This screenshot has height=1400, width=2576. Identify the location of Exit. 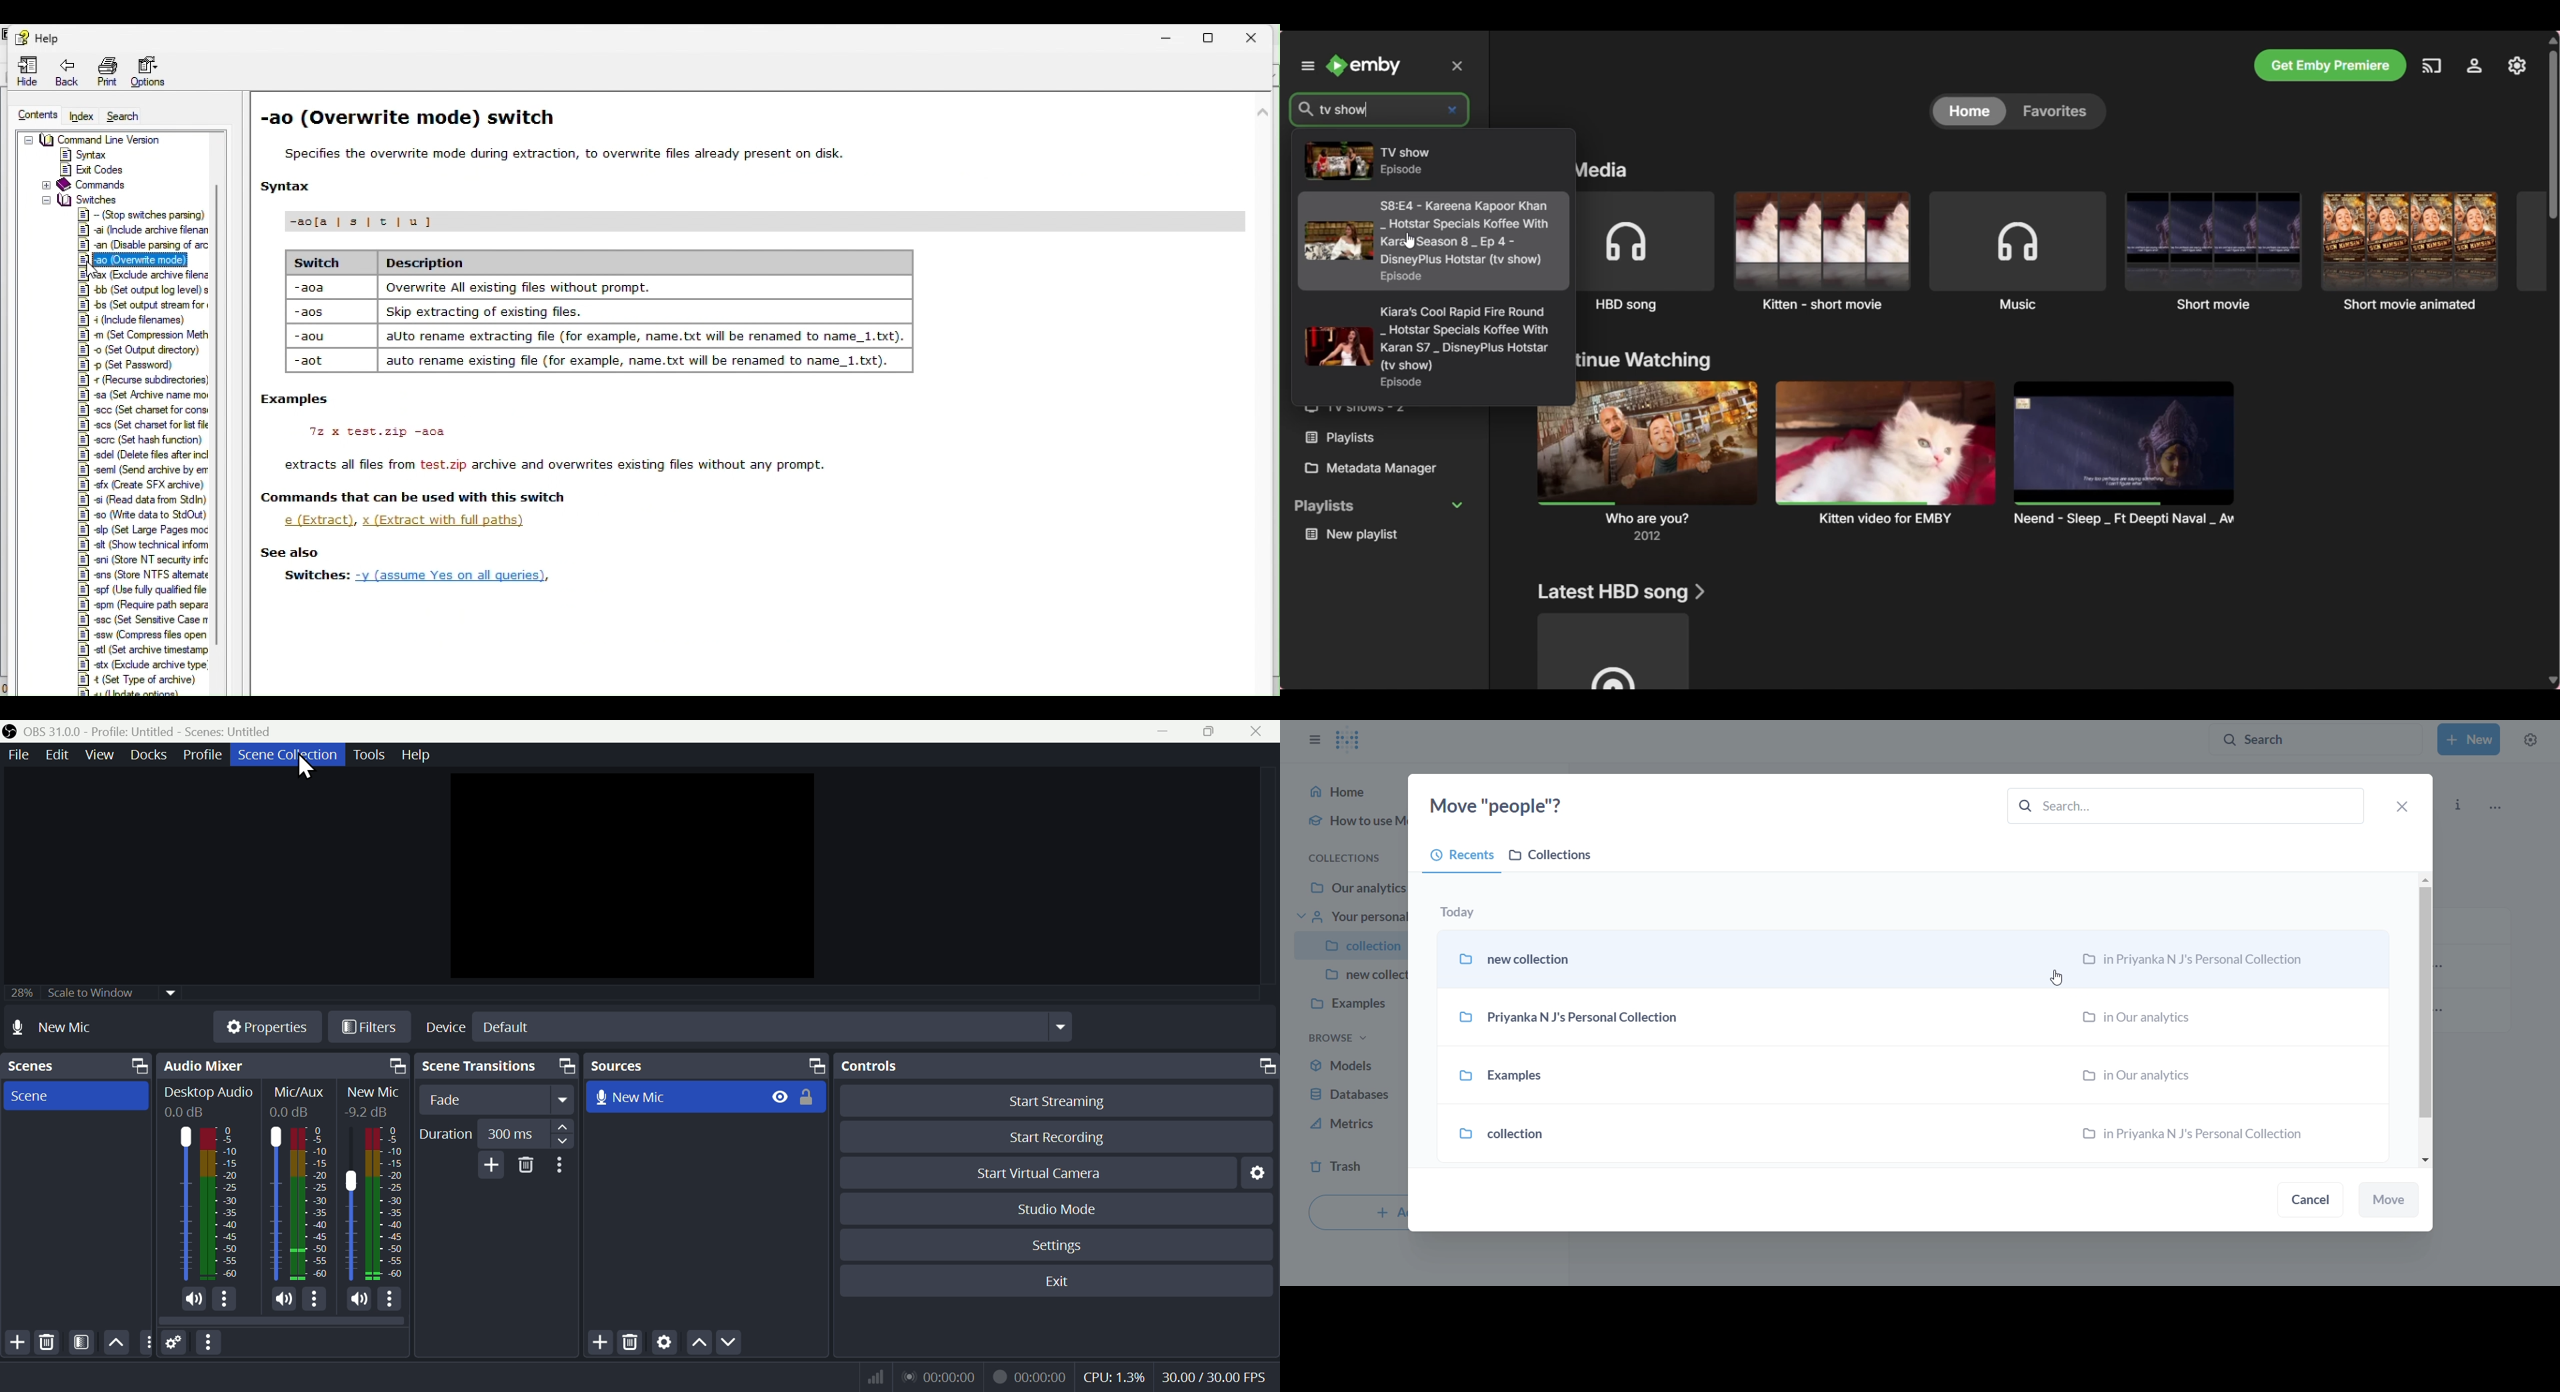
(1059, 1283).